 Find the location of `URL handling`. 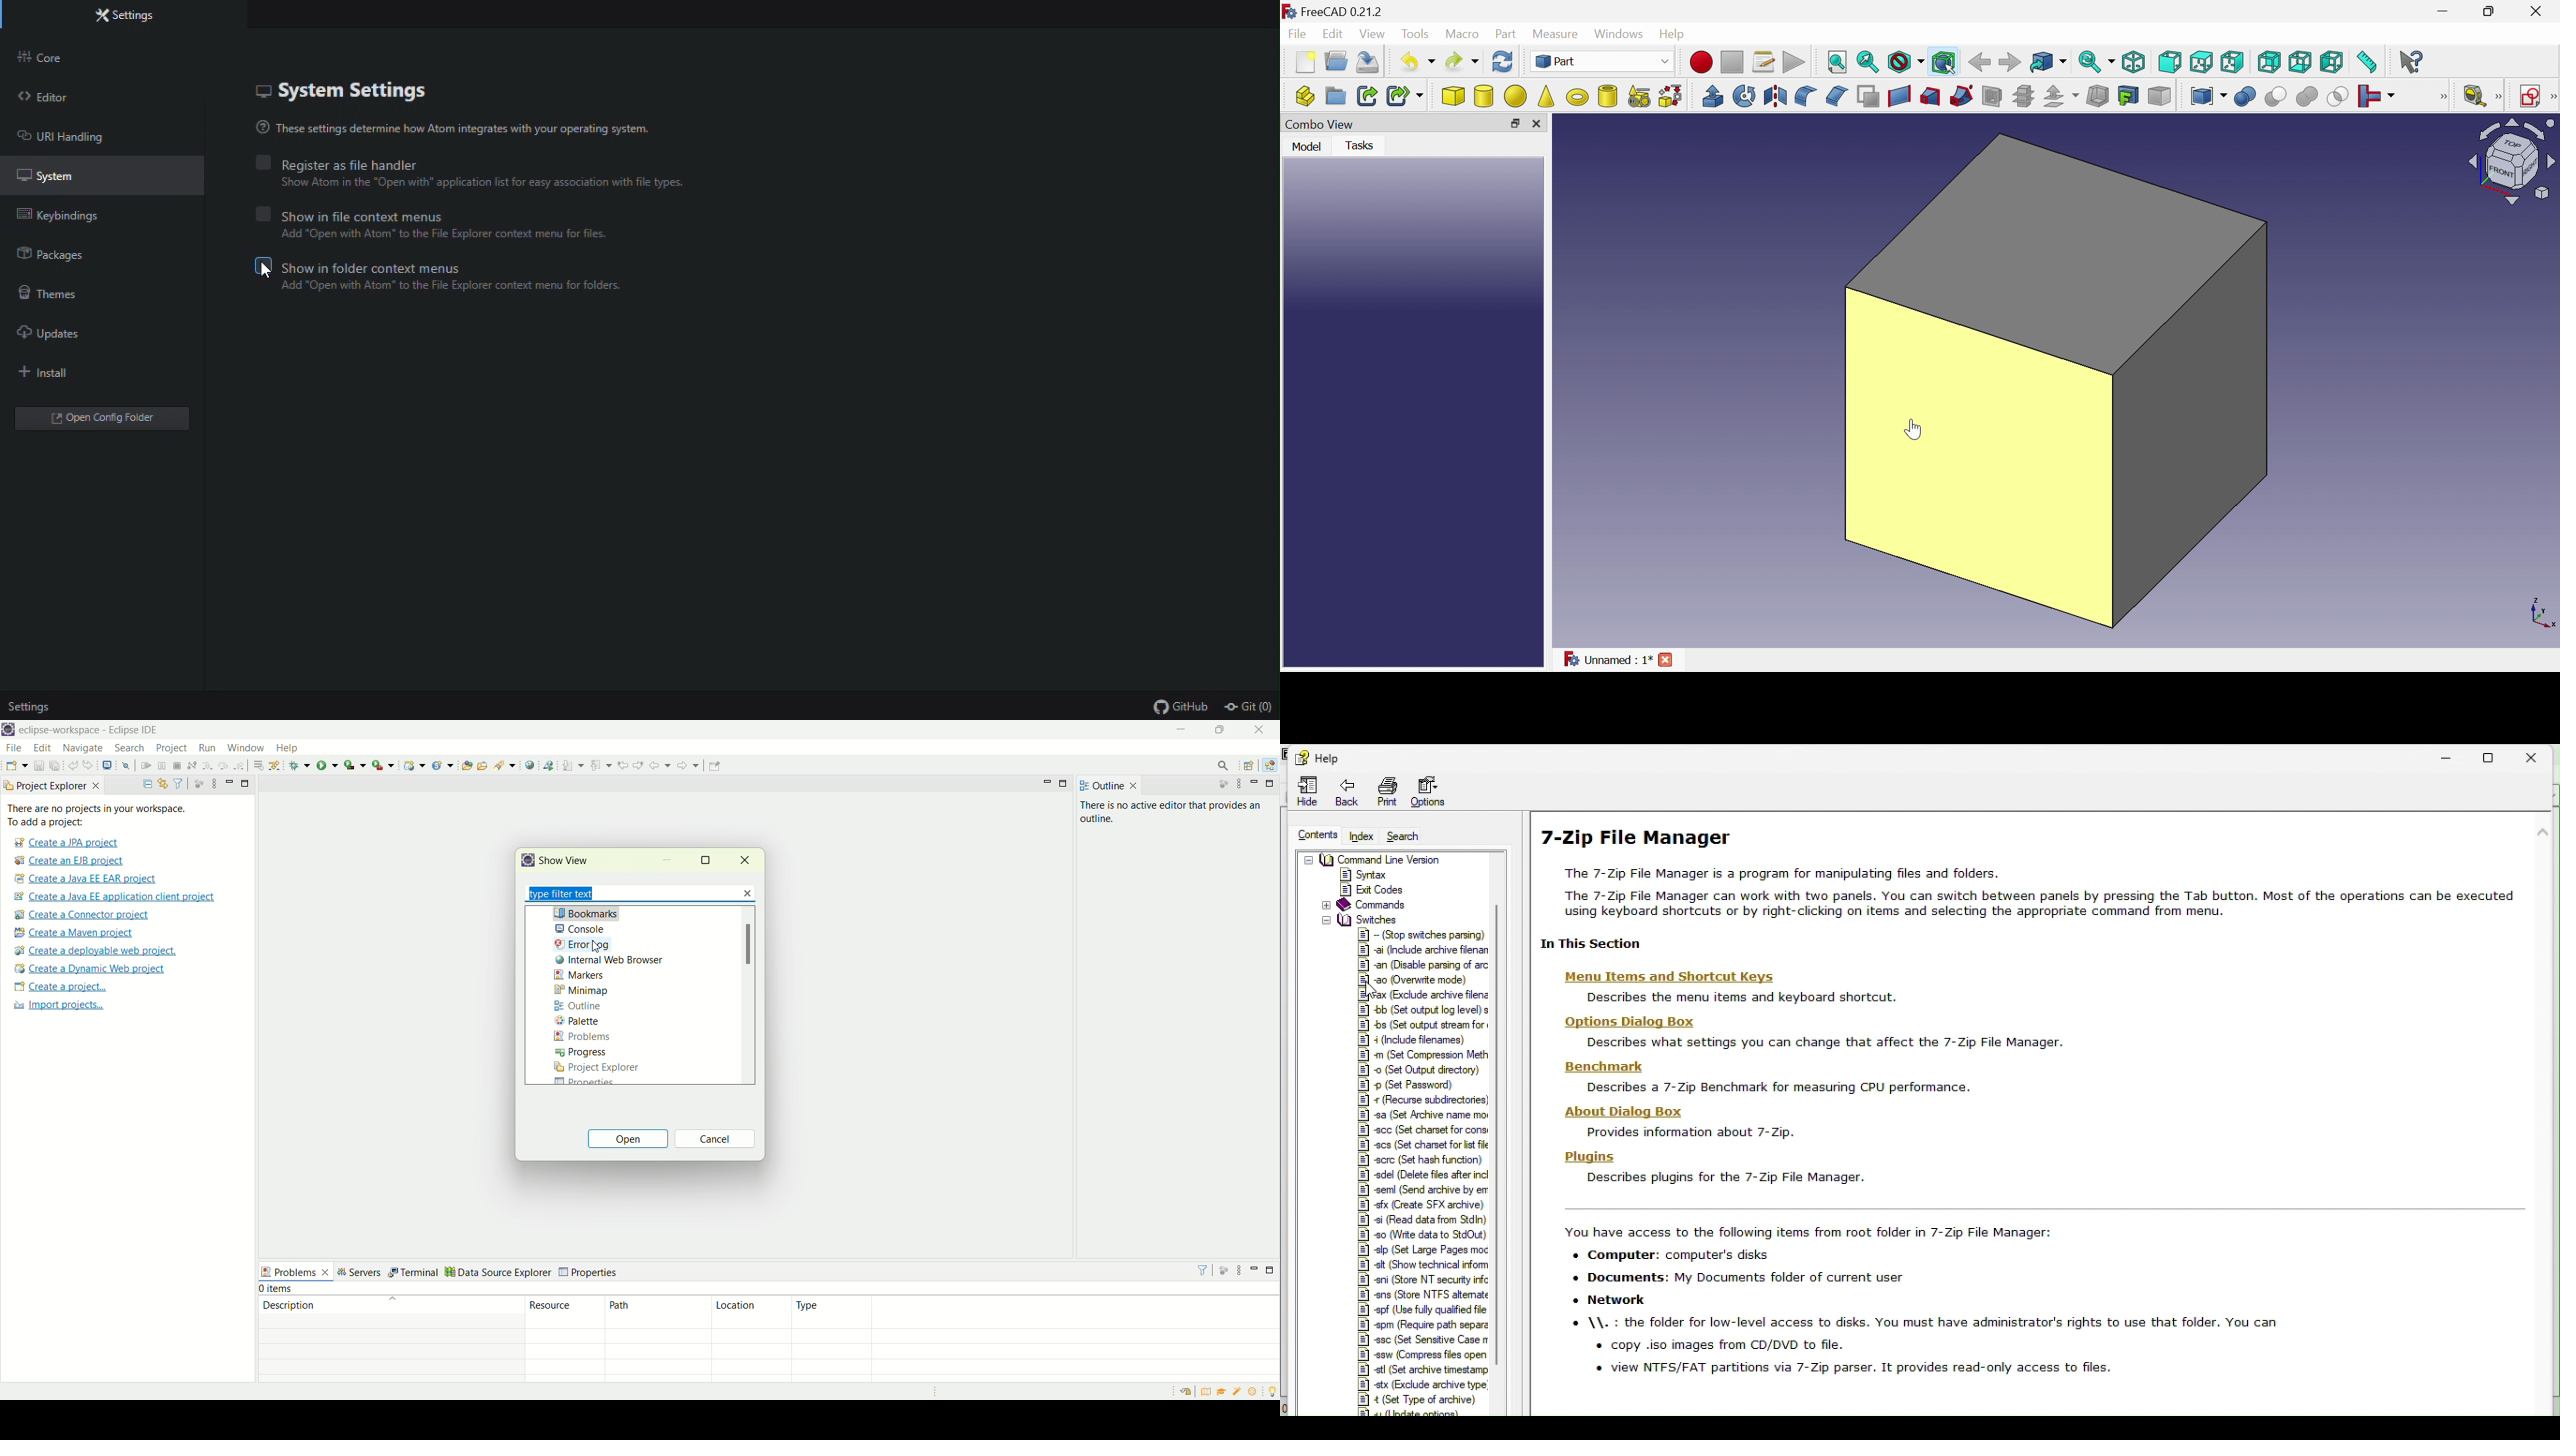

URL handling is located at coordinates (100, 137).